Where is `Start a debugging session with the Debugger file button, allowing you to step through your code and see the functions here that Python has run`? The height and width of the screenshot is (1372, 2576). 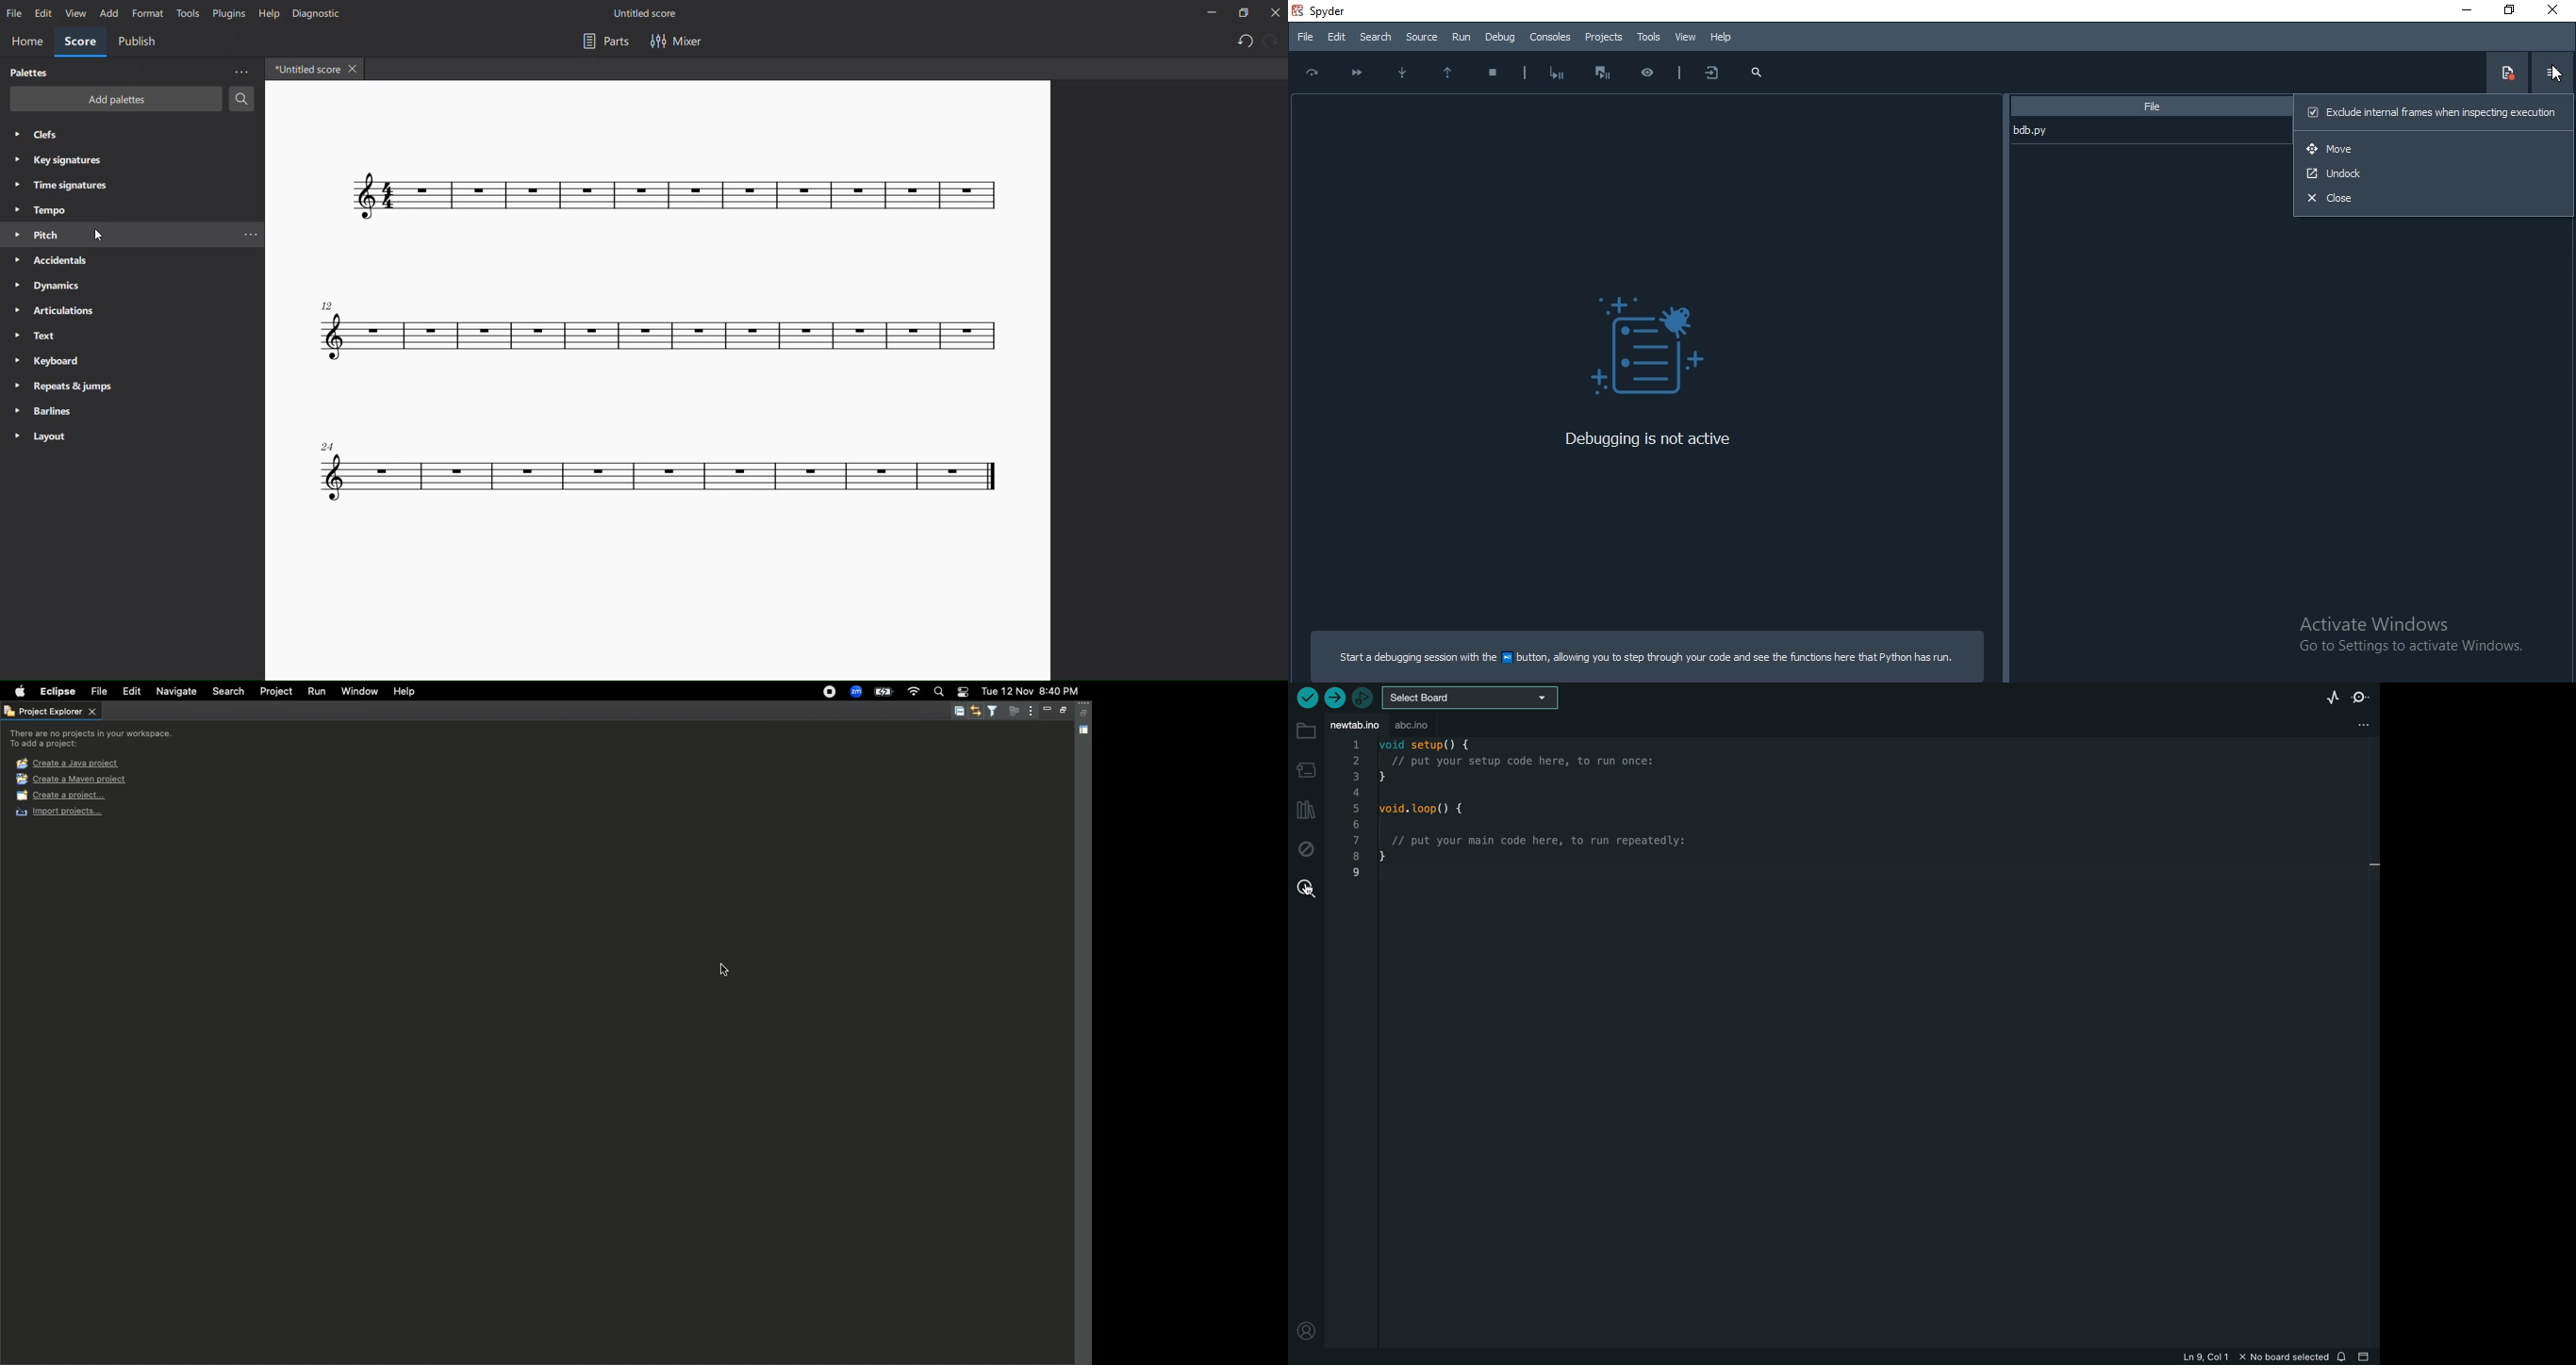 Start a debugging session with the Debugger file button, allowing you to step through your code and see the functions here that Python has run is located at coordinates (1648, 656).